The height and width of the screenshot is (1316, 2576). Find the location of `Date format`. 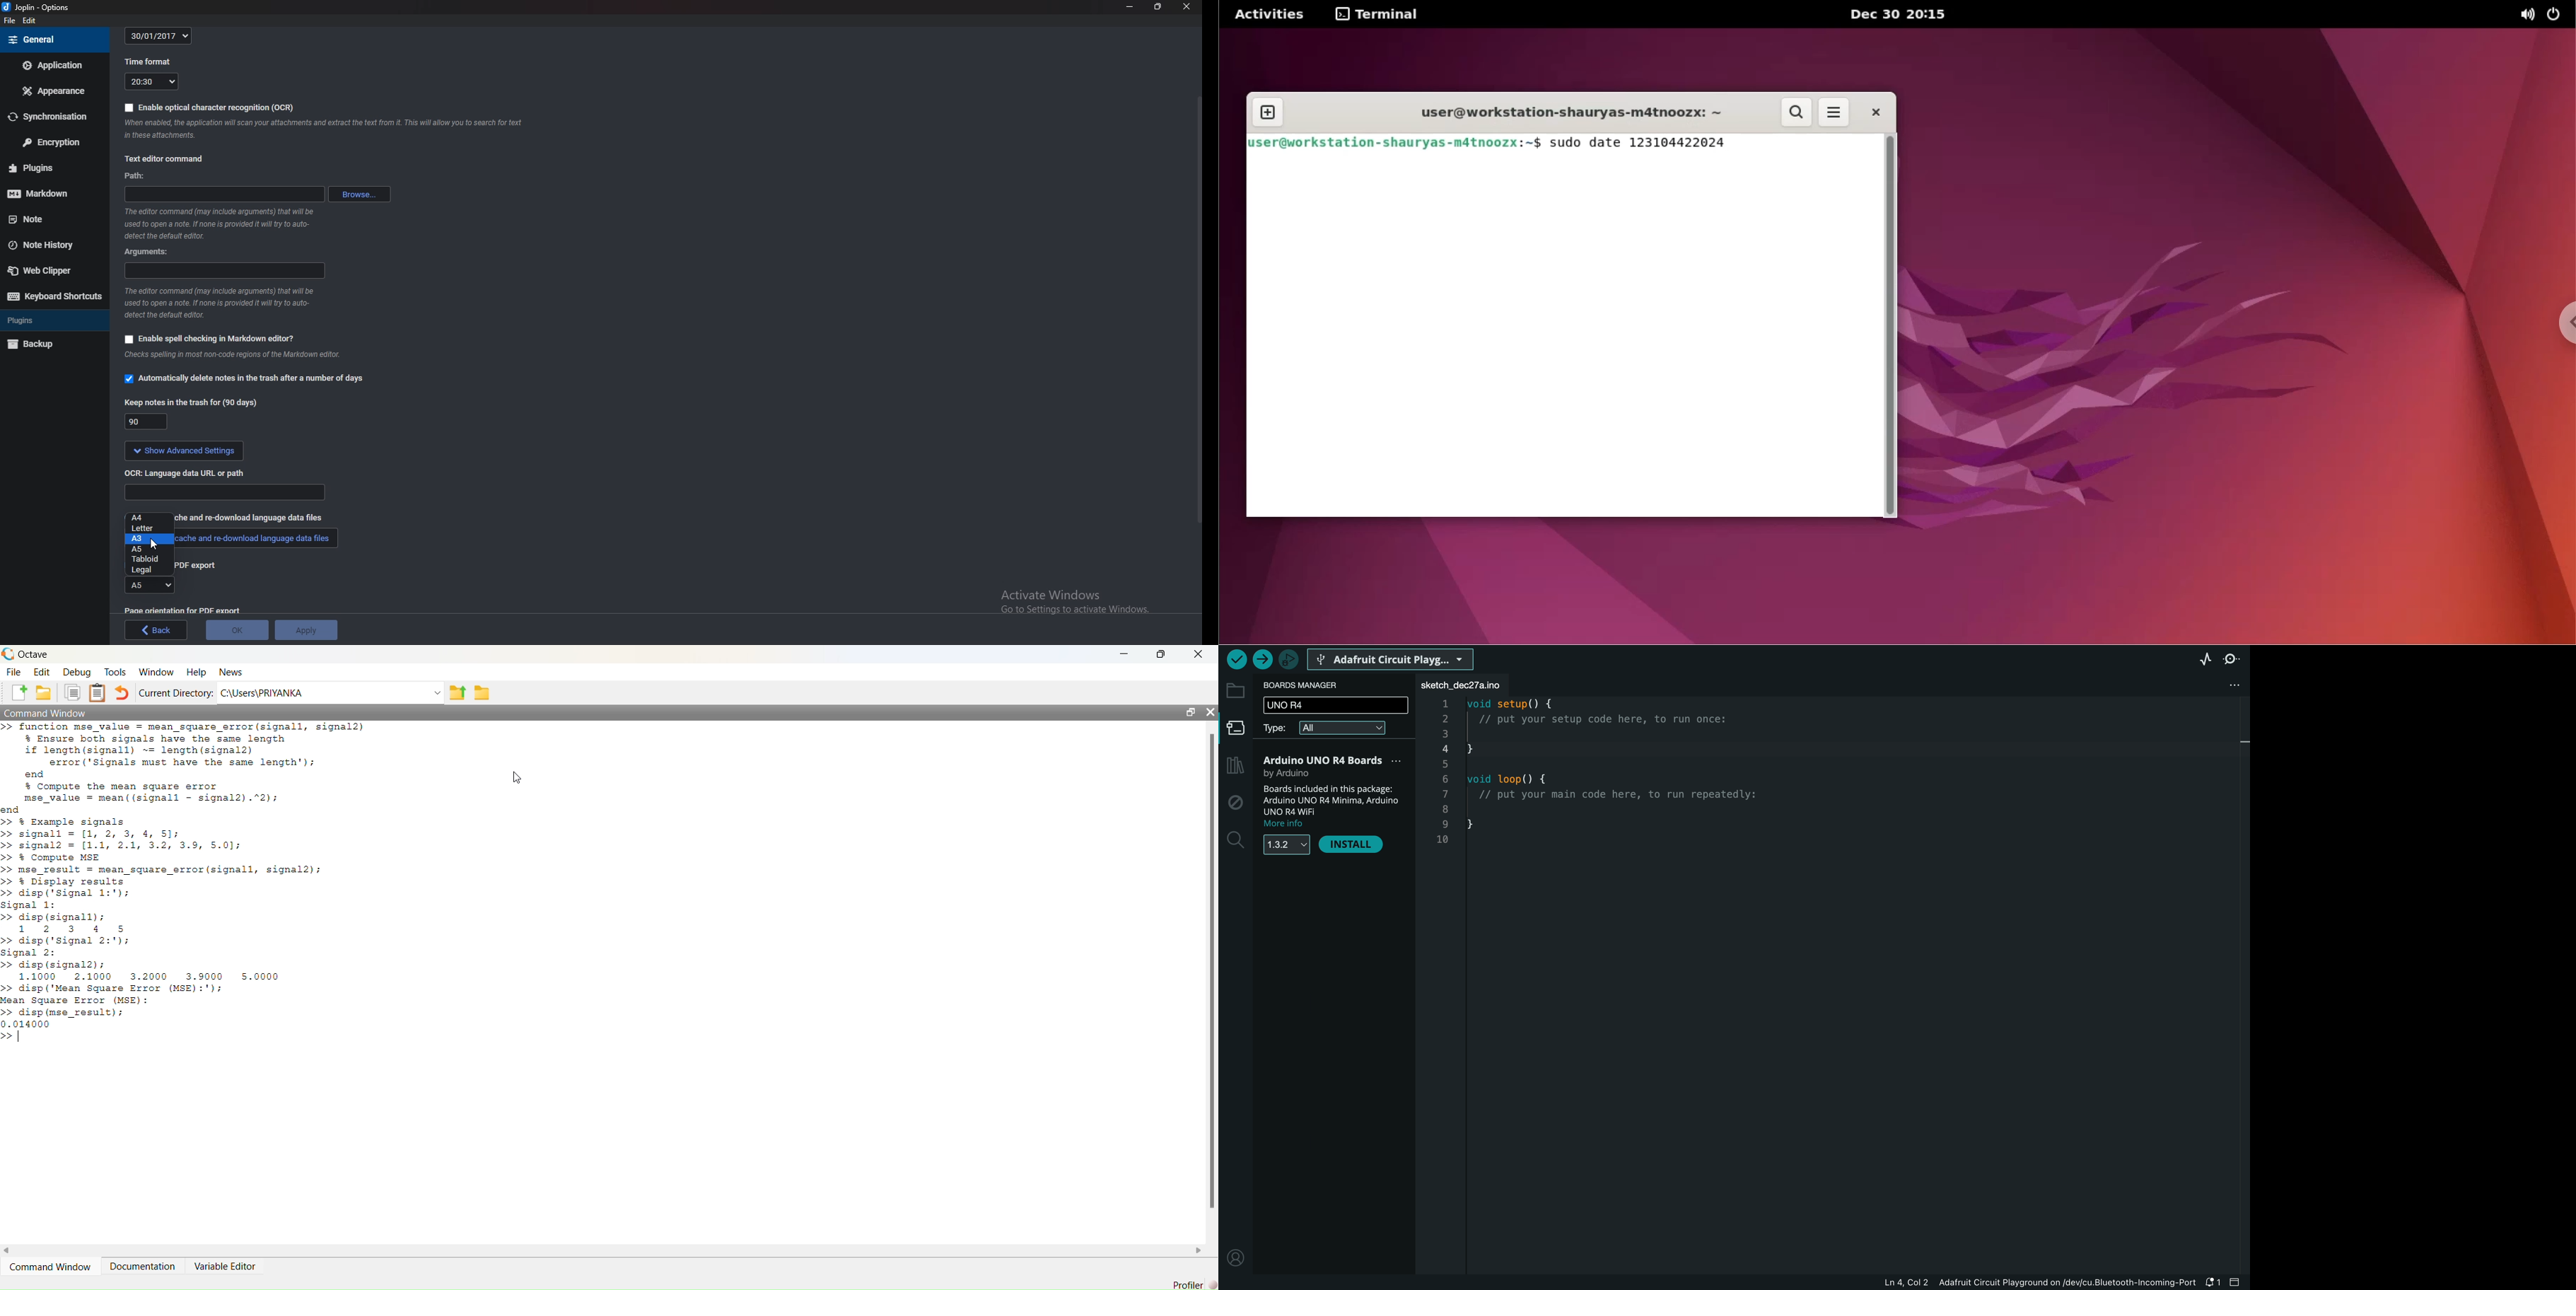

Date format is located at coordinates (158, 36).